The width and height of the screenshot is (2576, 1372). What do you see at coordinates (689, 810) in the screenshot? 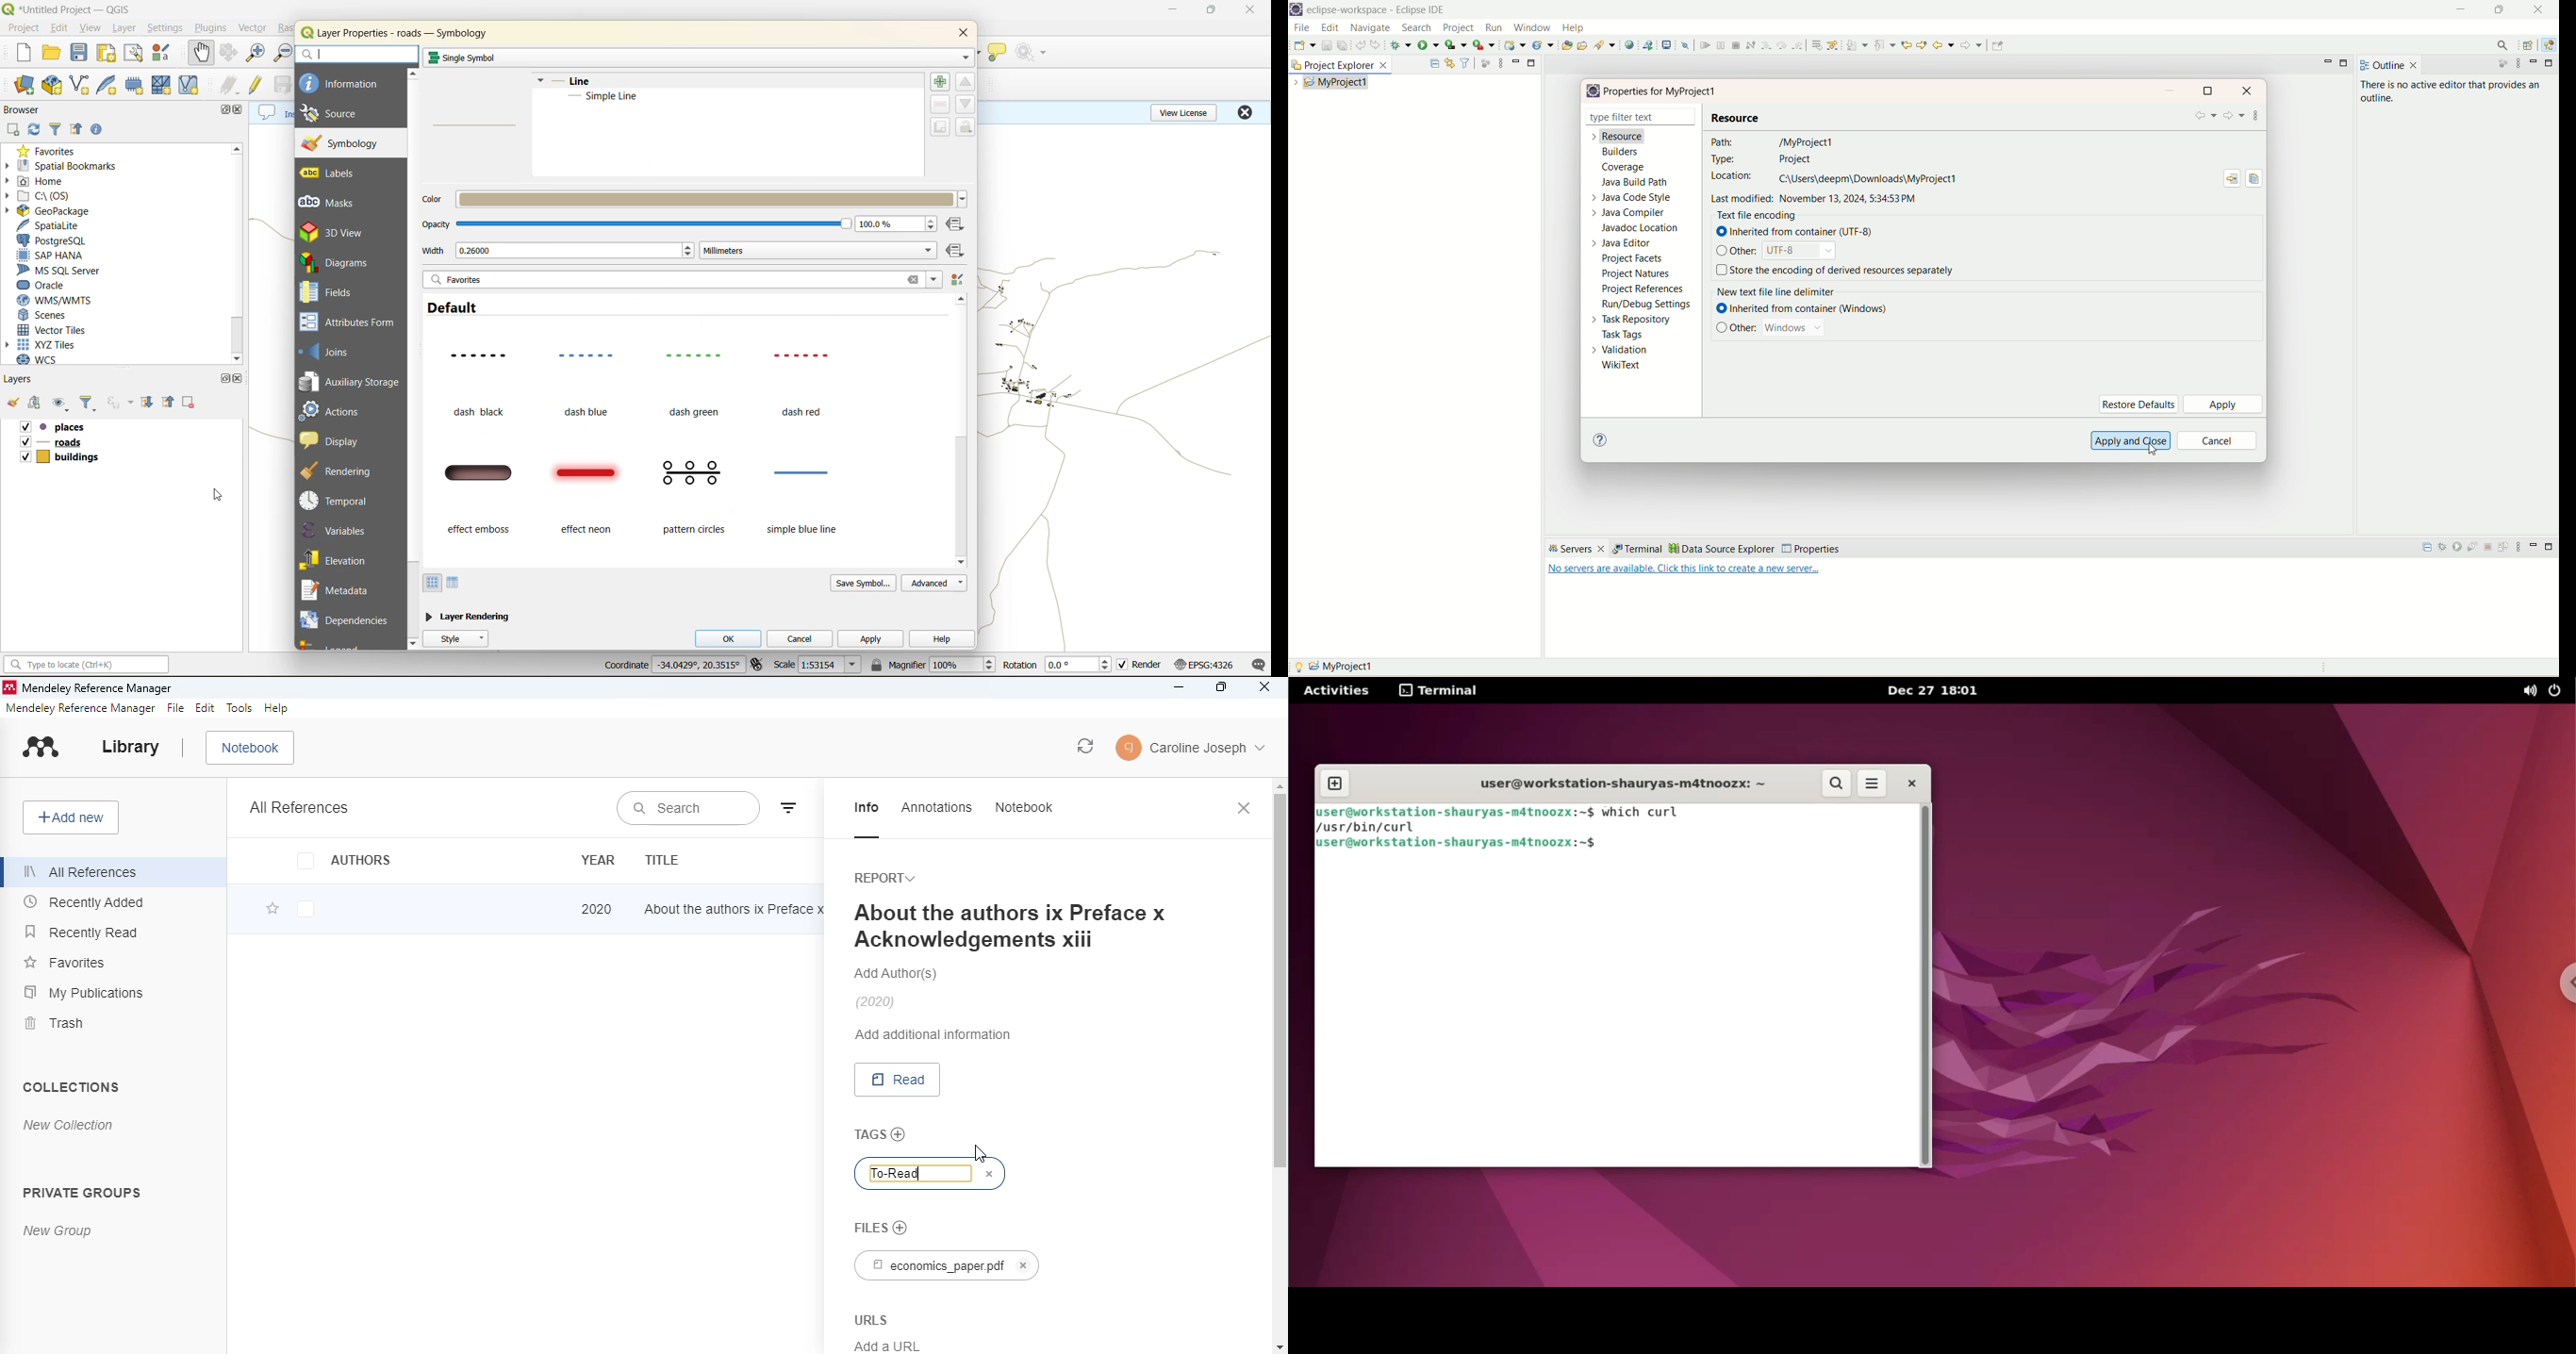
I see `search` at bounding box center [689, 810].